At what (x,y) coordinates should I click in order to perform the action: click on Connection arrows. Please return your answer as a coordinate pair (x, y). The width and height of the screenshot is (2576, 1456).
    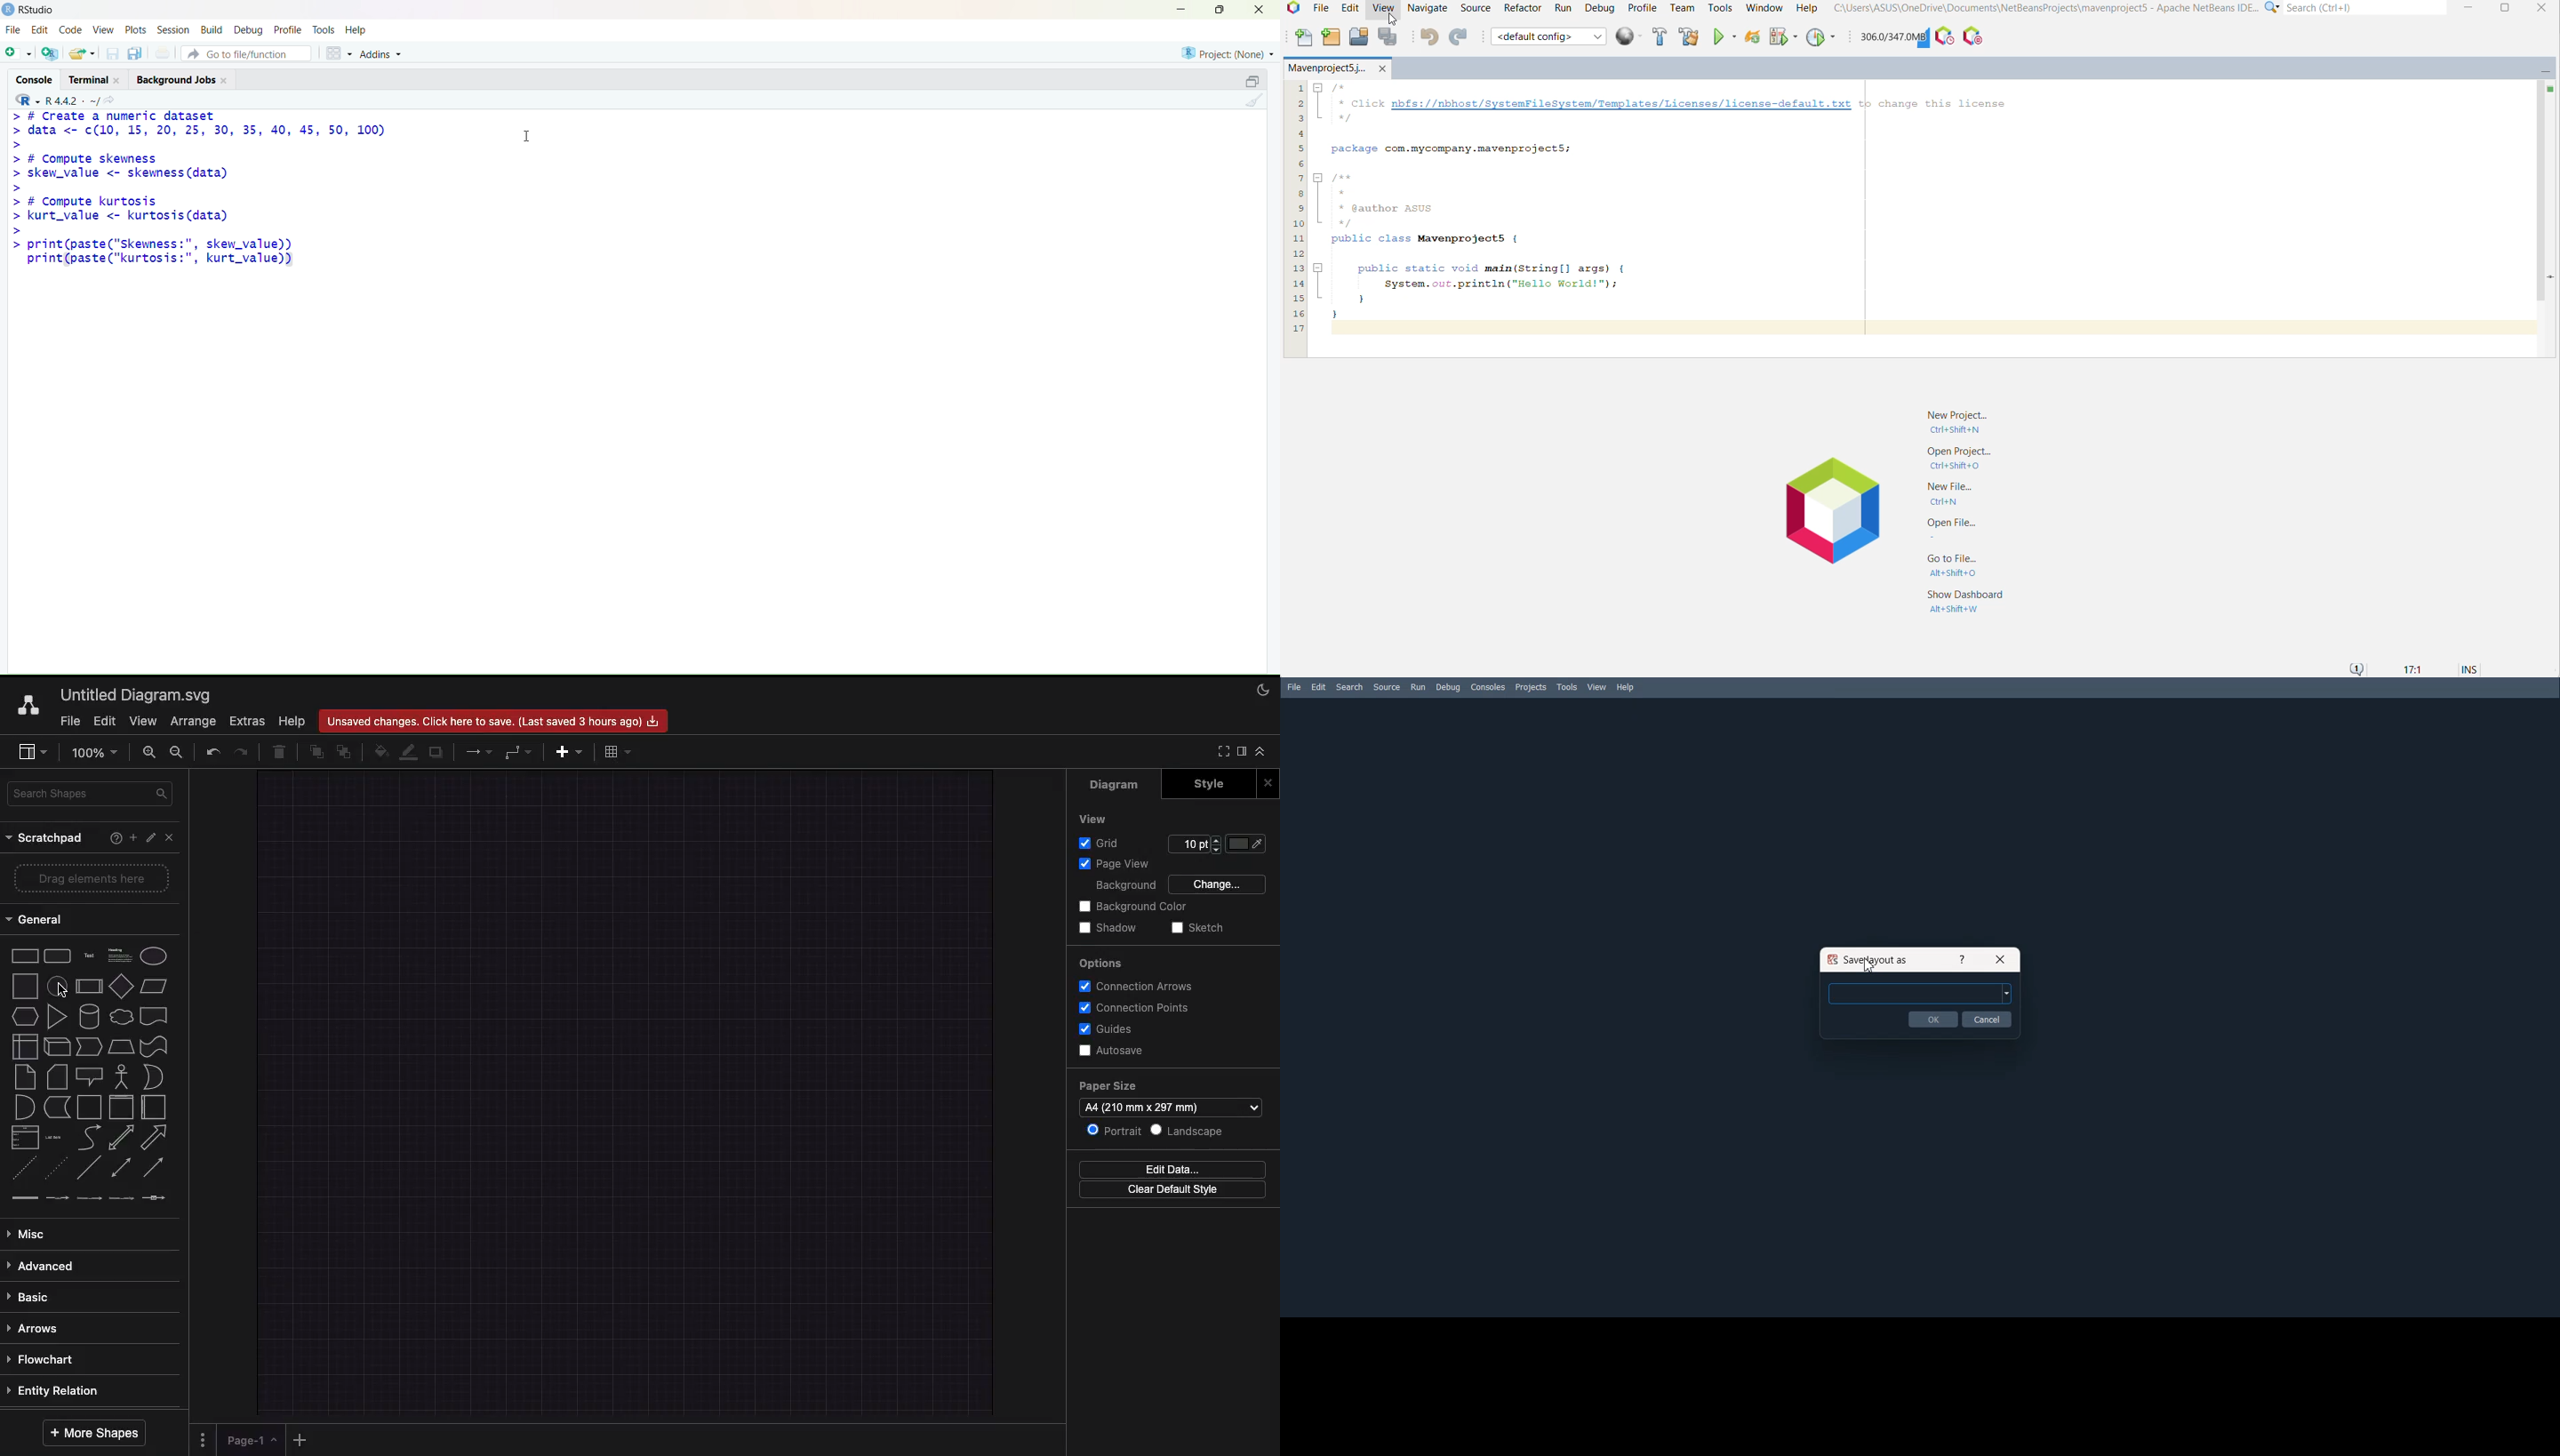
    Looking at the image, I should click on (1137, 985).